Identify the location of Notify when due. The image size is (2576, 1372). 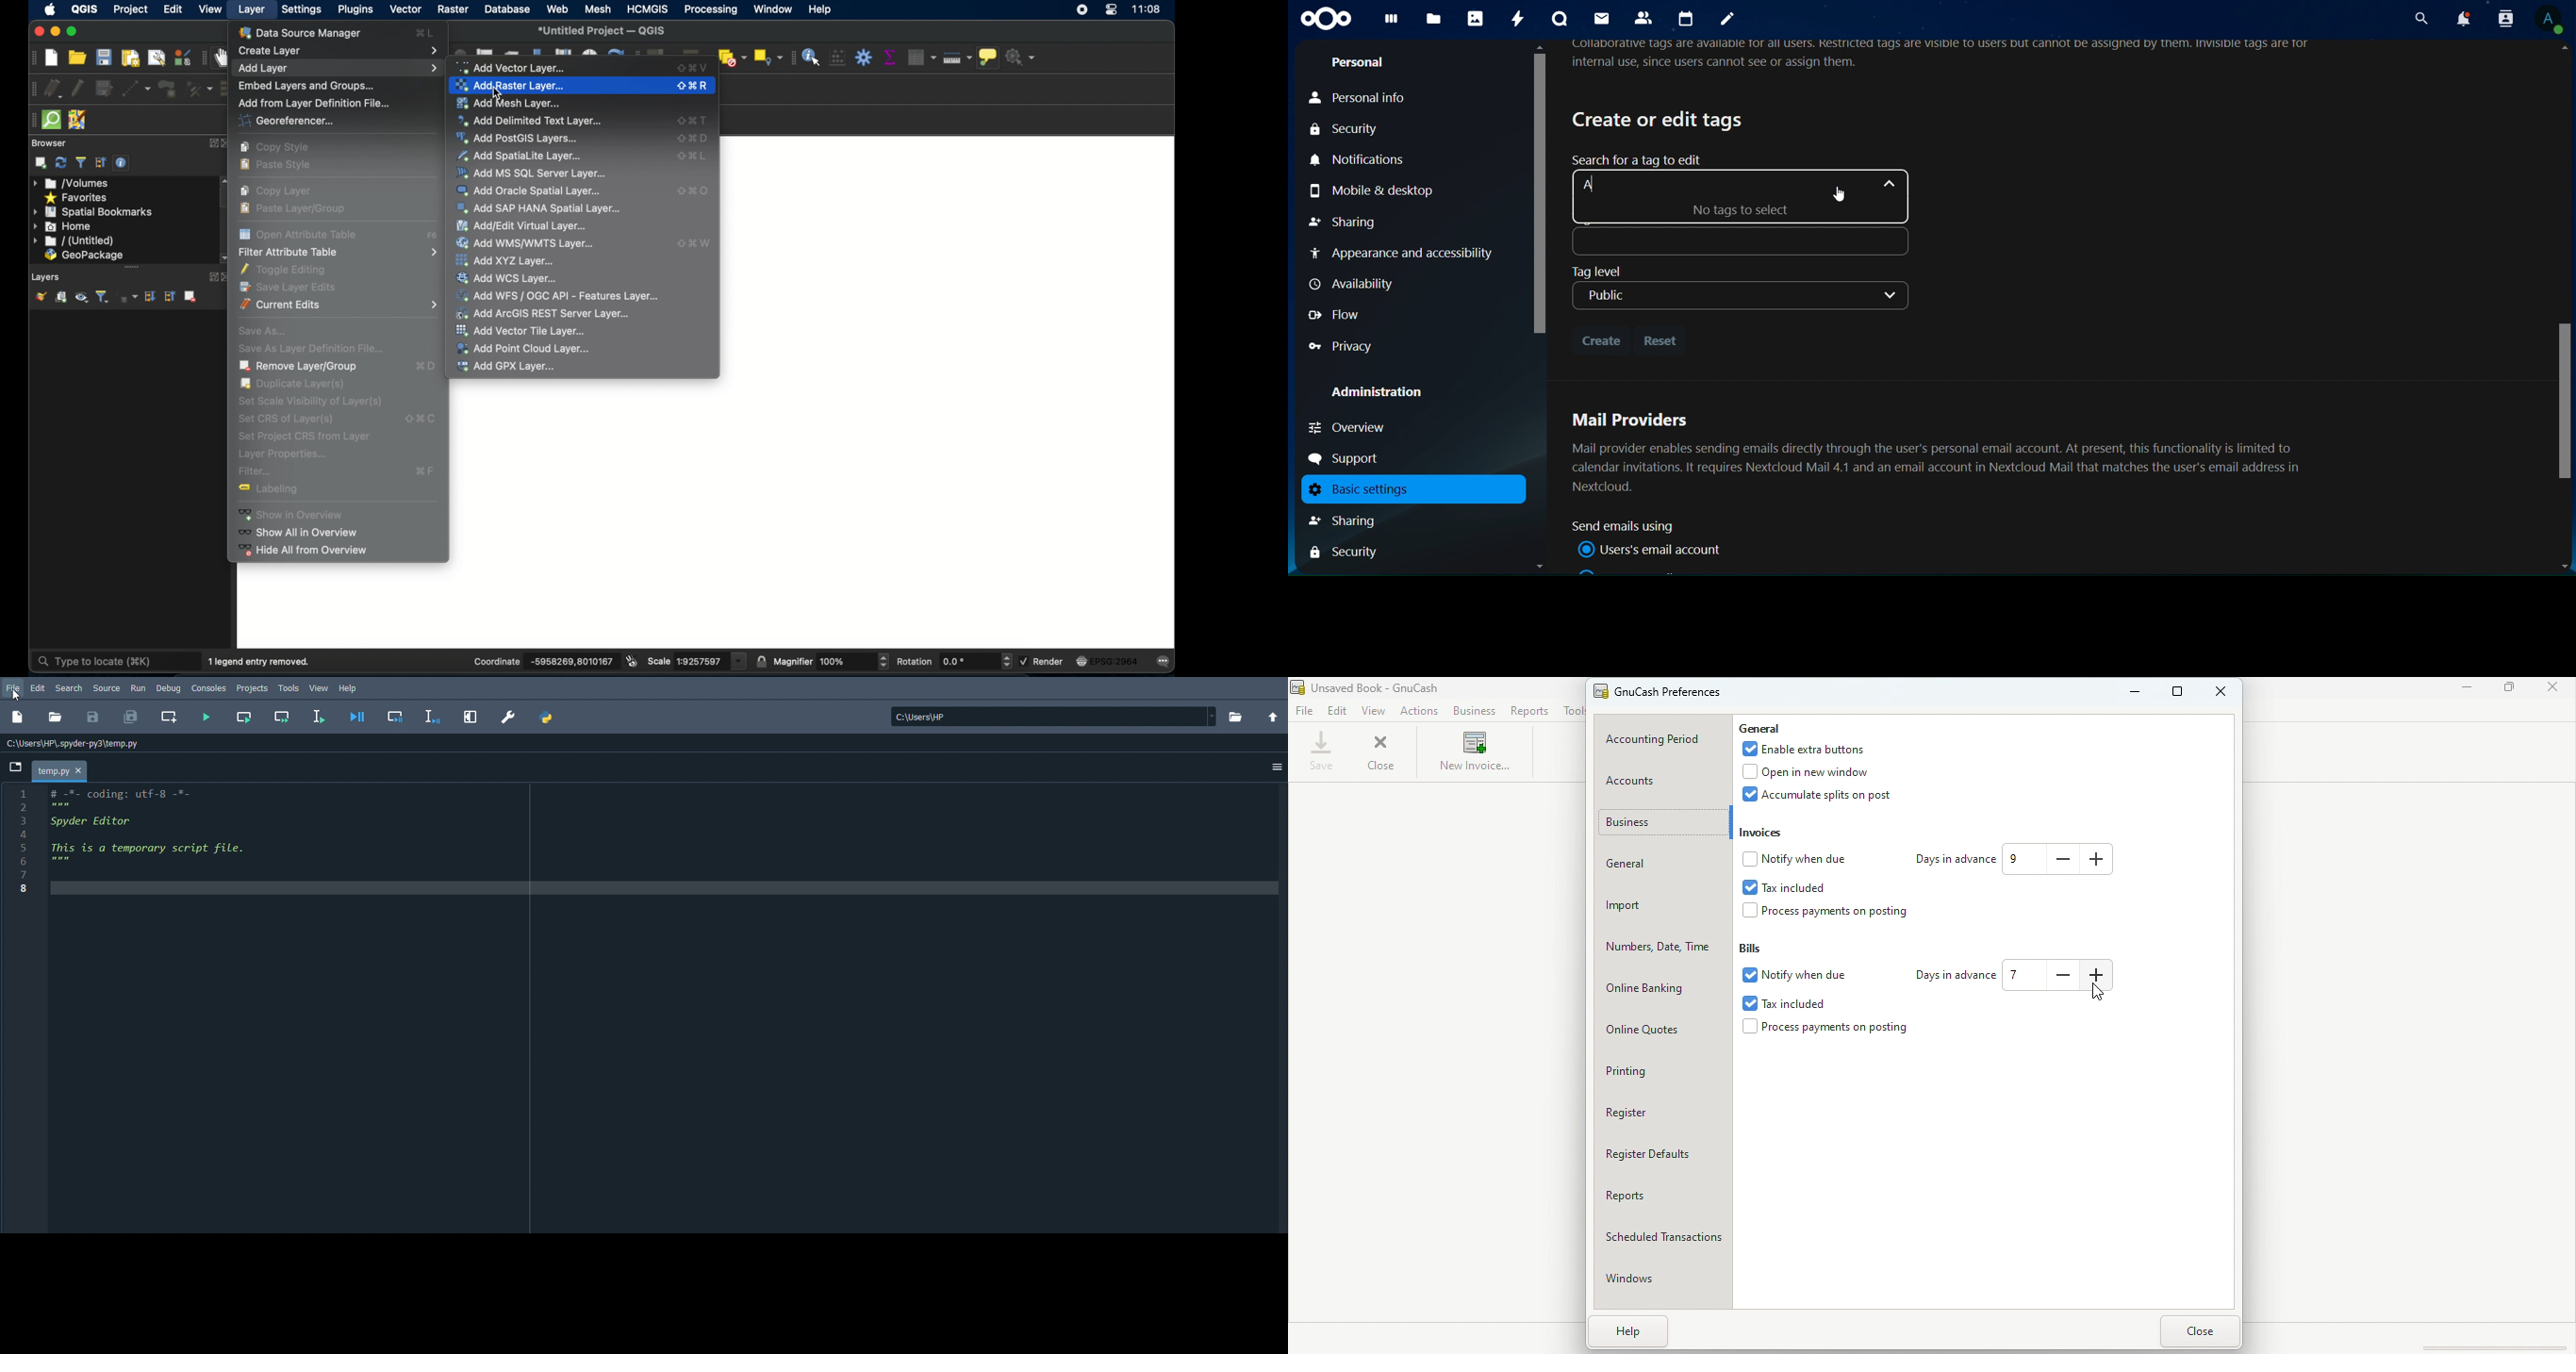
(1794, 977).